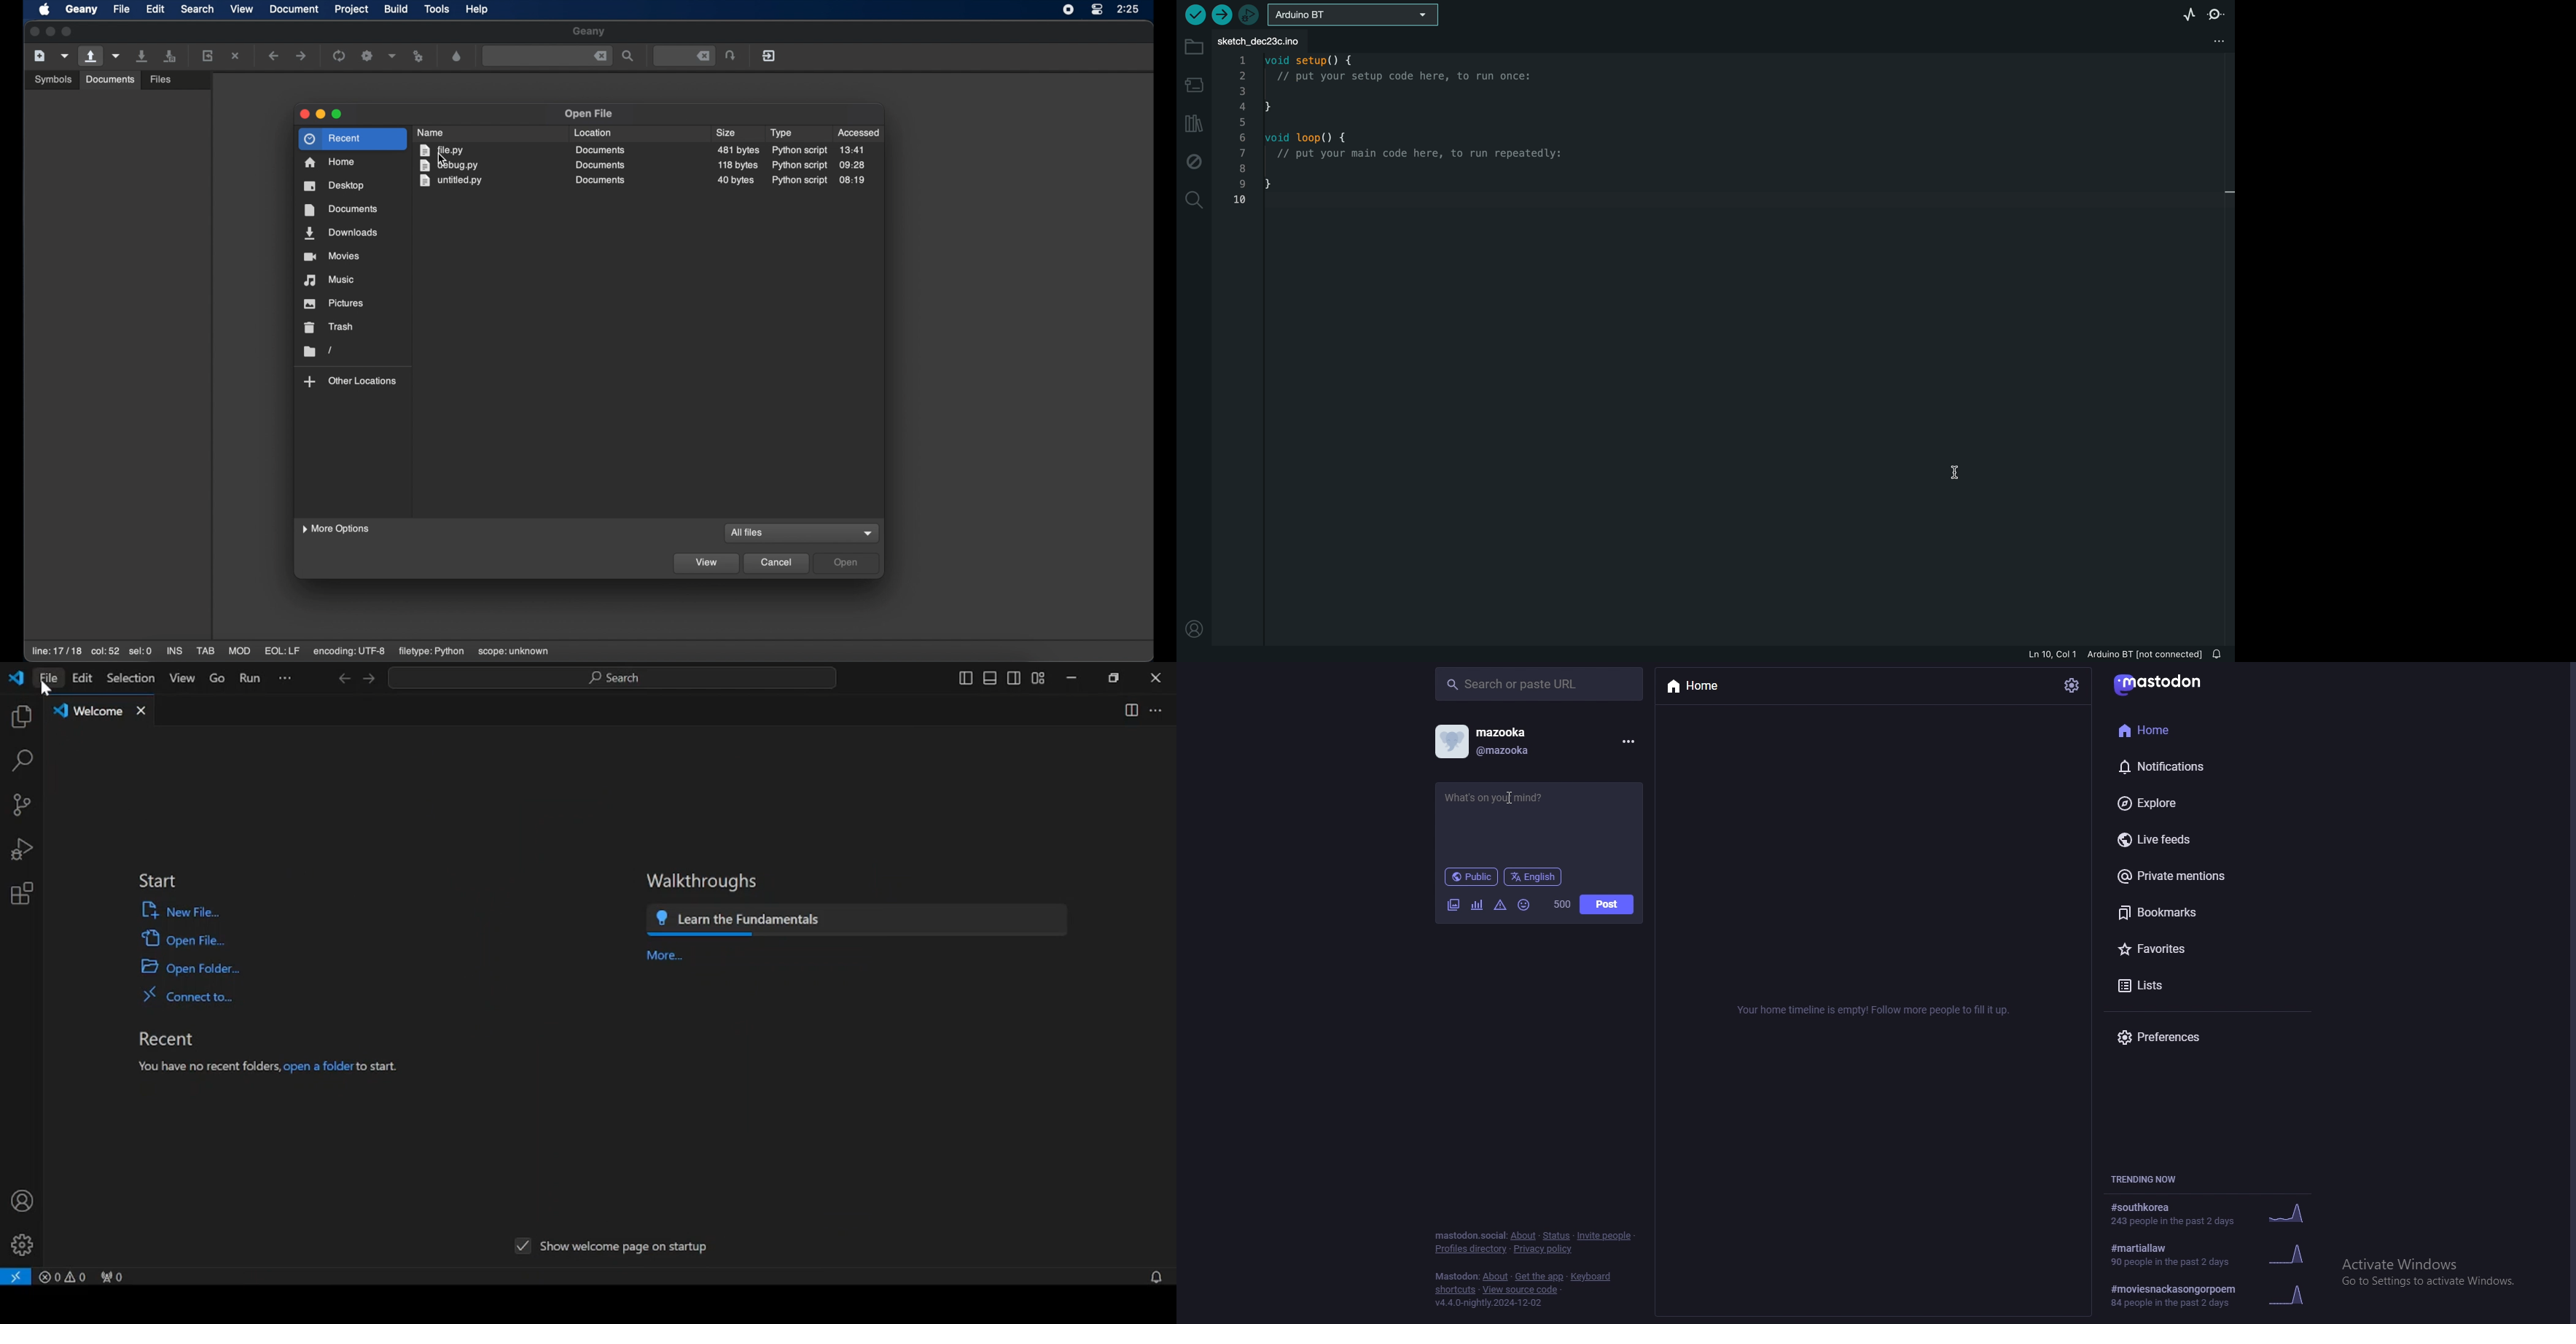  Describe the element at coordinates (236, 56) in the screenshot. I see `close the current file` at that location.